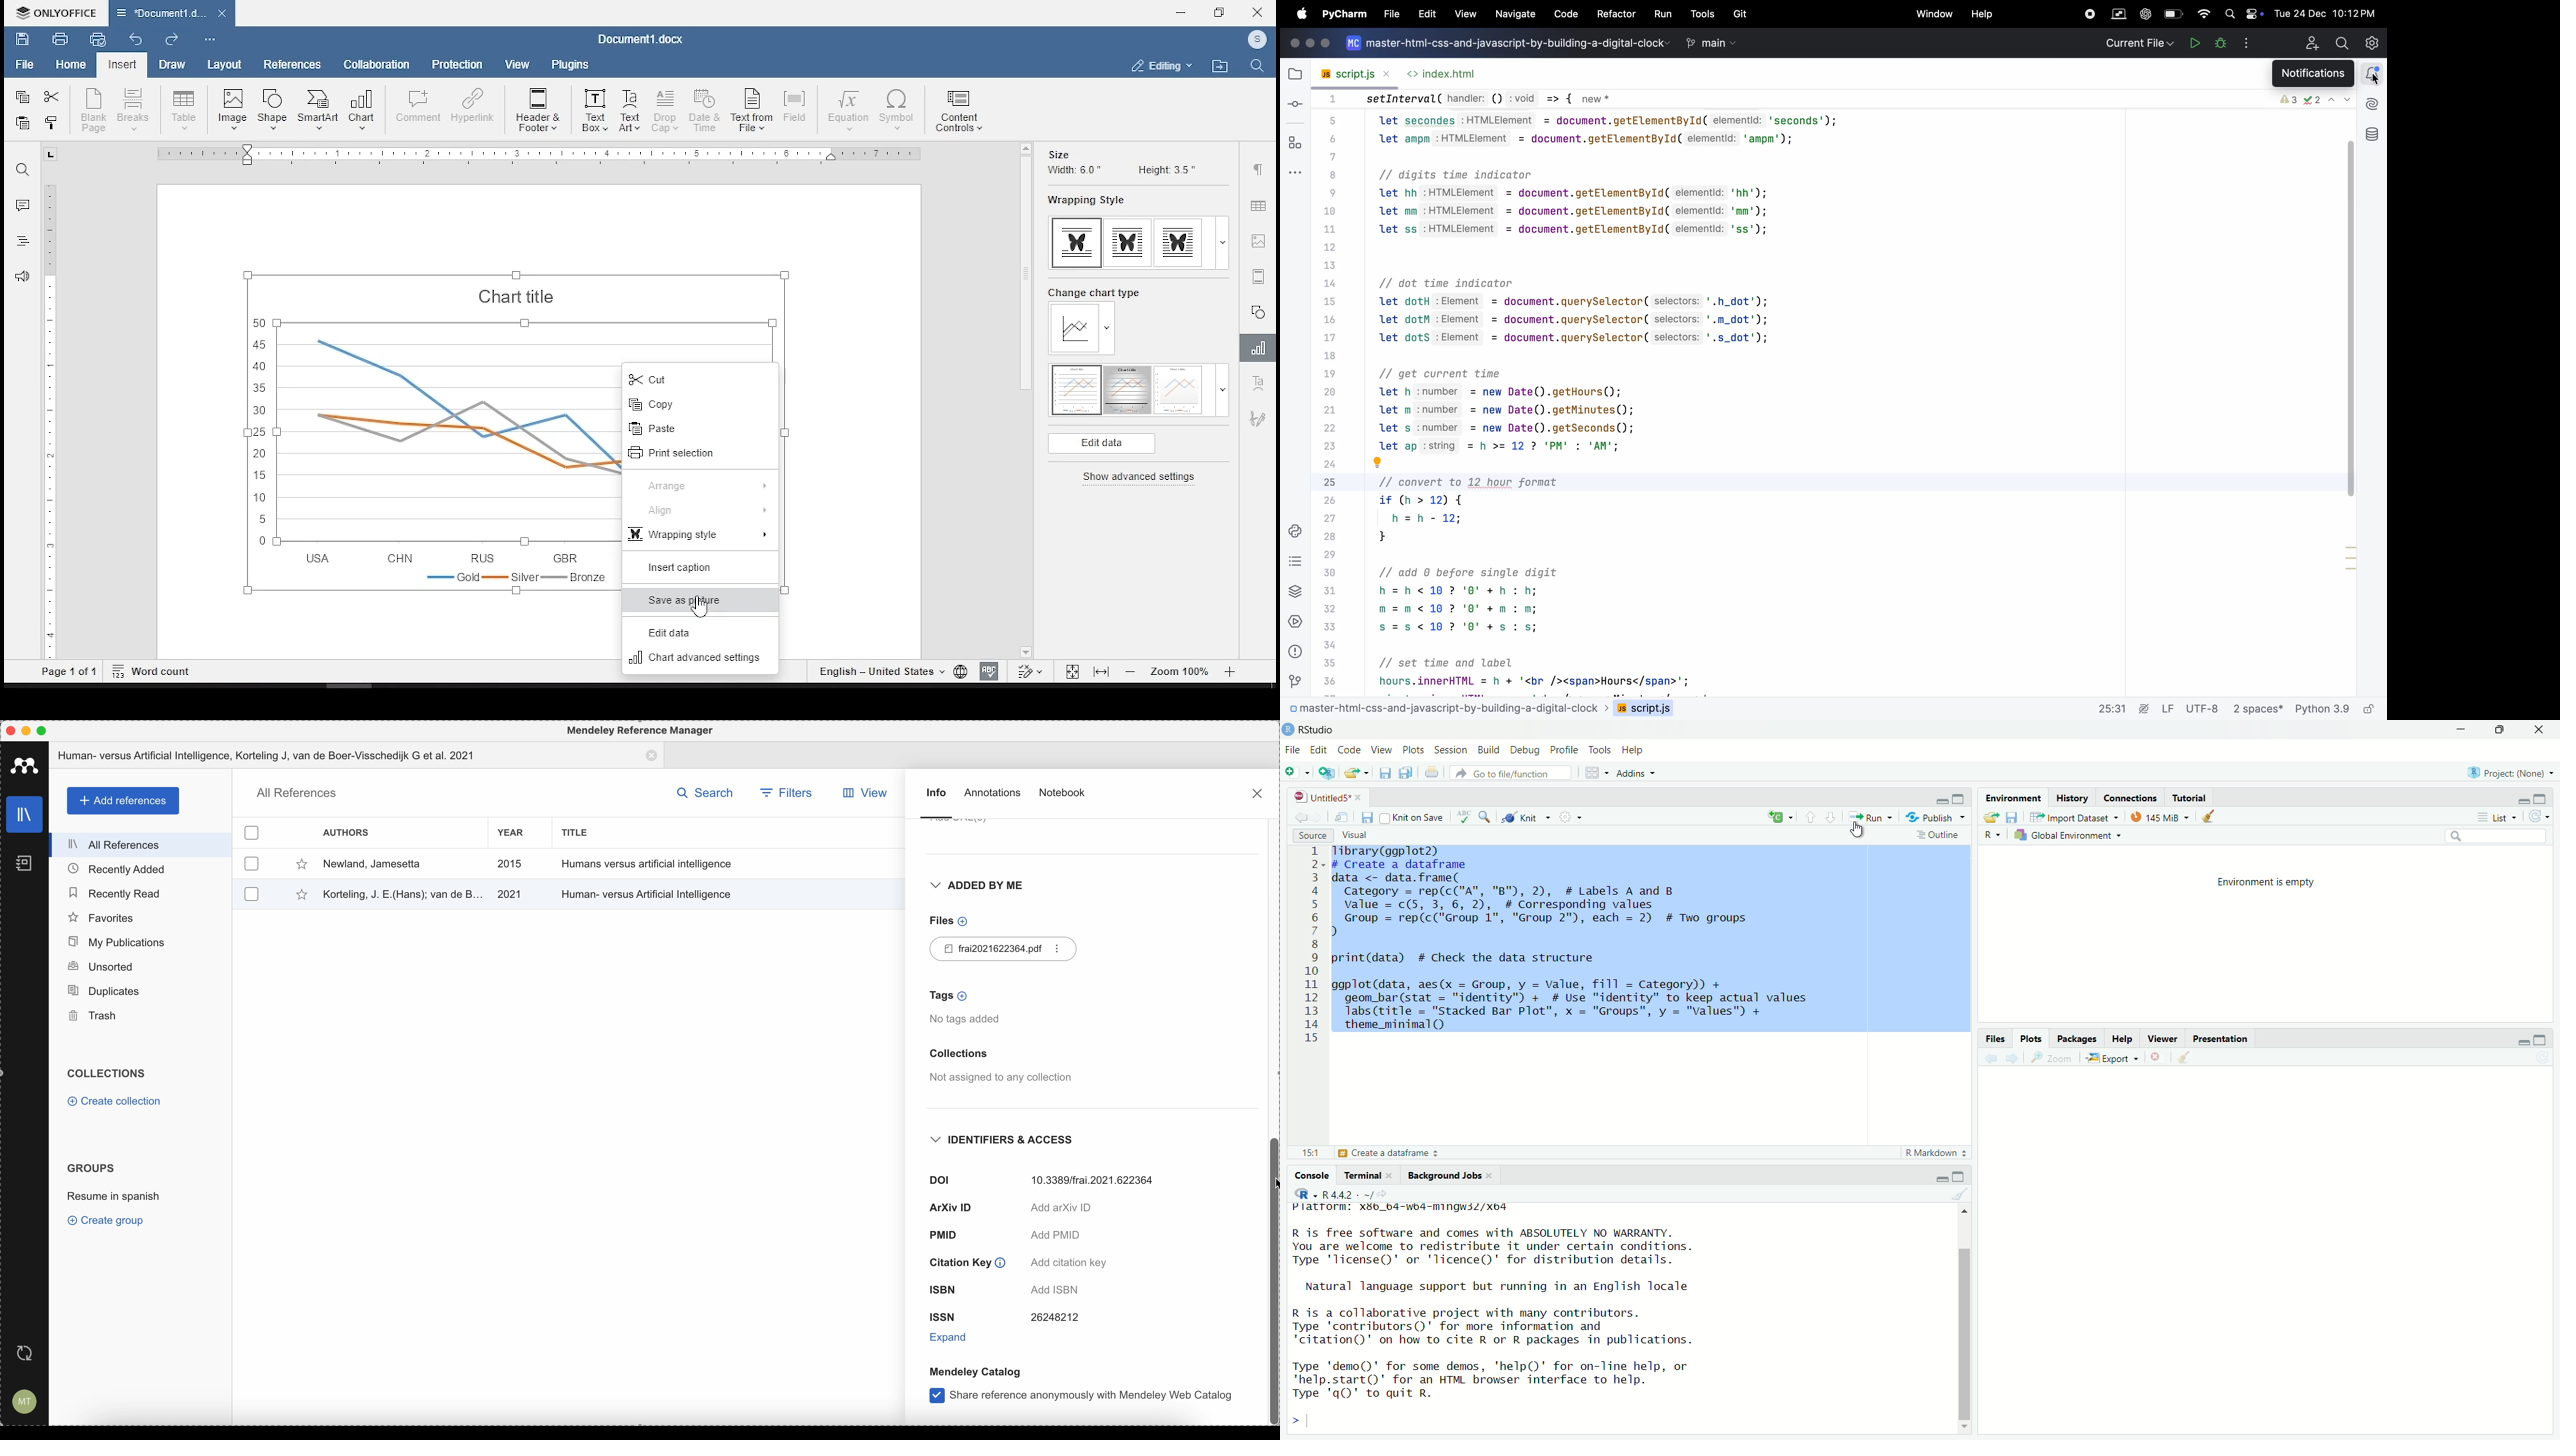  What do you see at coordinates (648, 864) in the screenshot?
I see `Humans versus artificial intelligence` at bounding box center [648, 864].